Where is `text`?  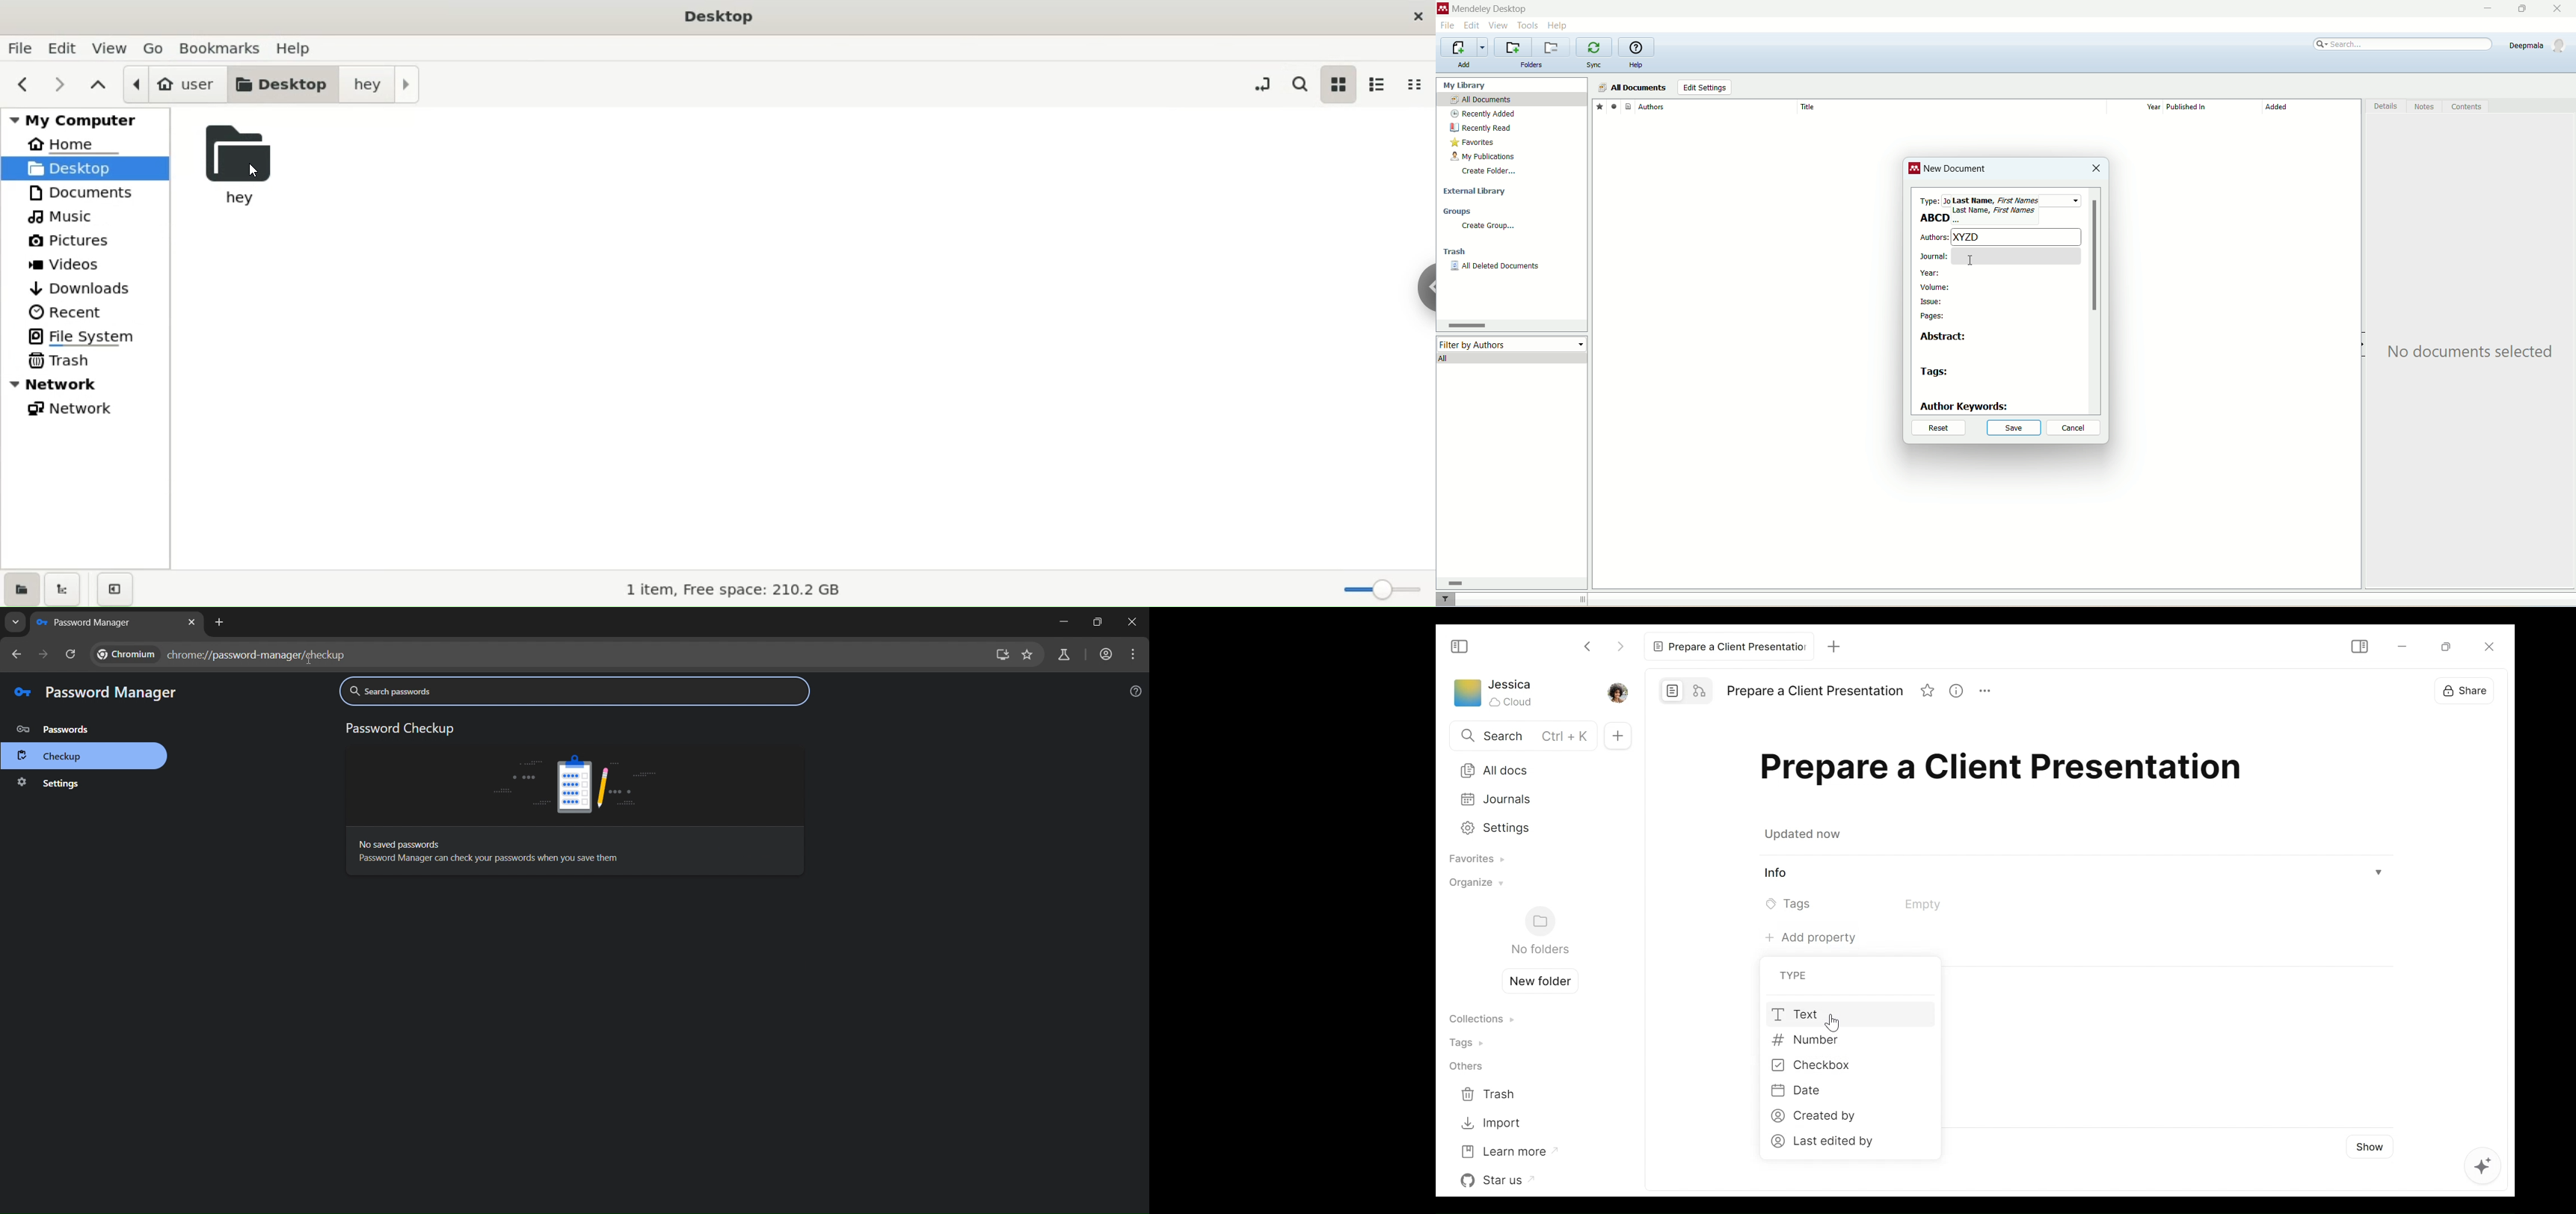
text is located at coordinates (2474, 352).